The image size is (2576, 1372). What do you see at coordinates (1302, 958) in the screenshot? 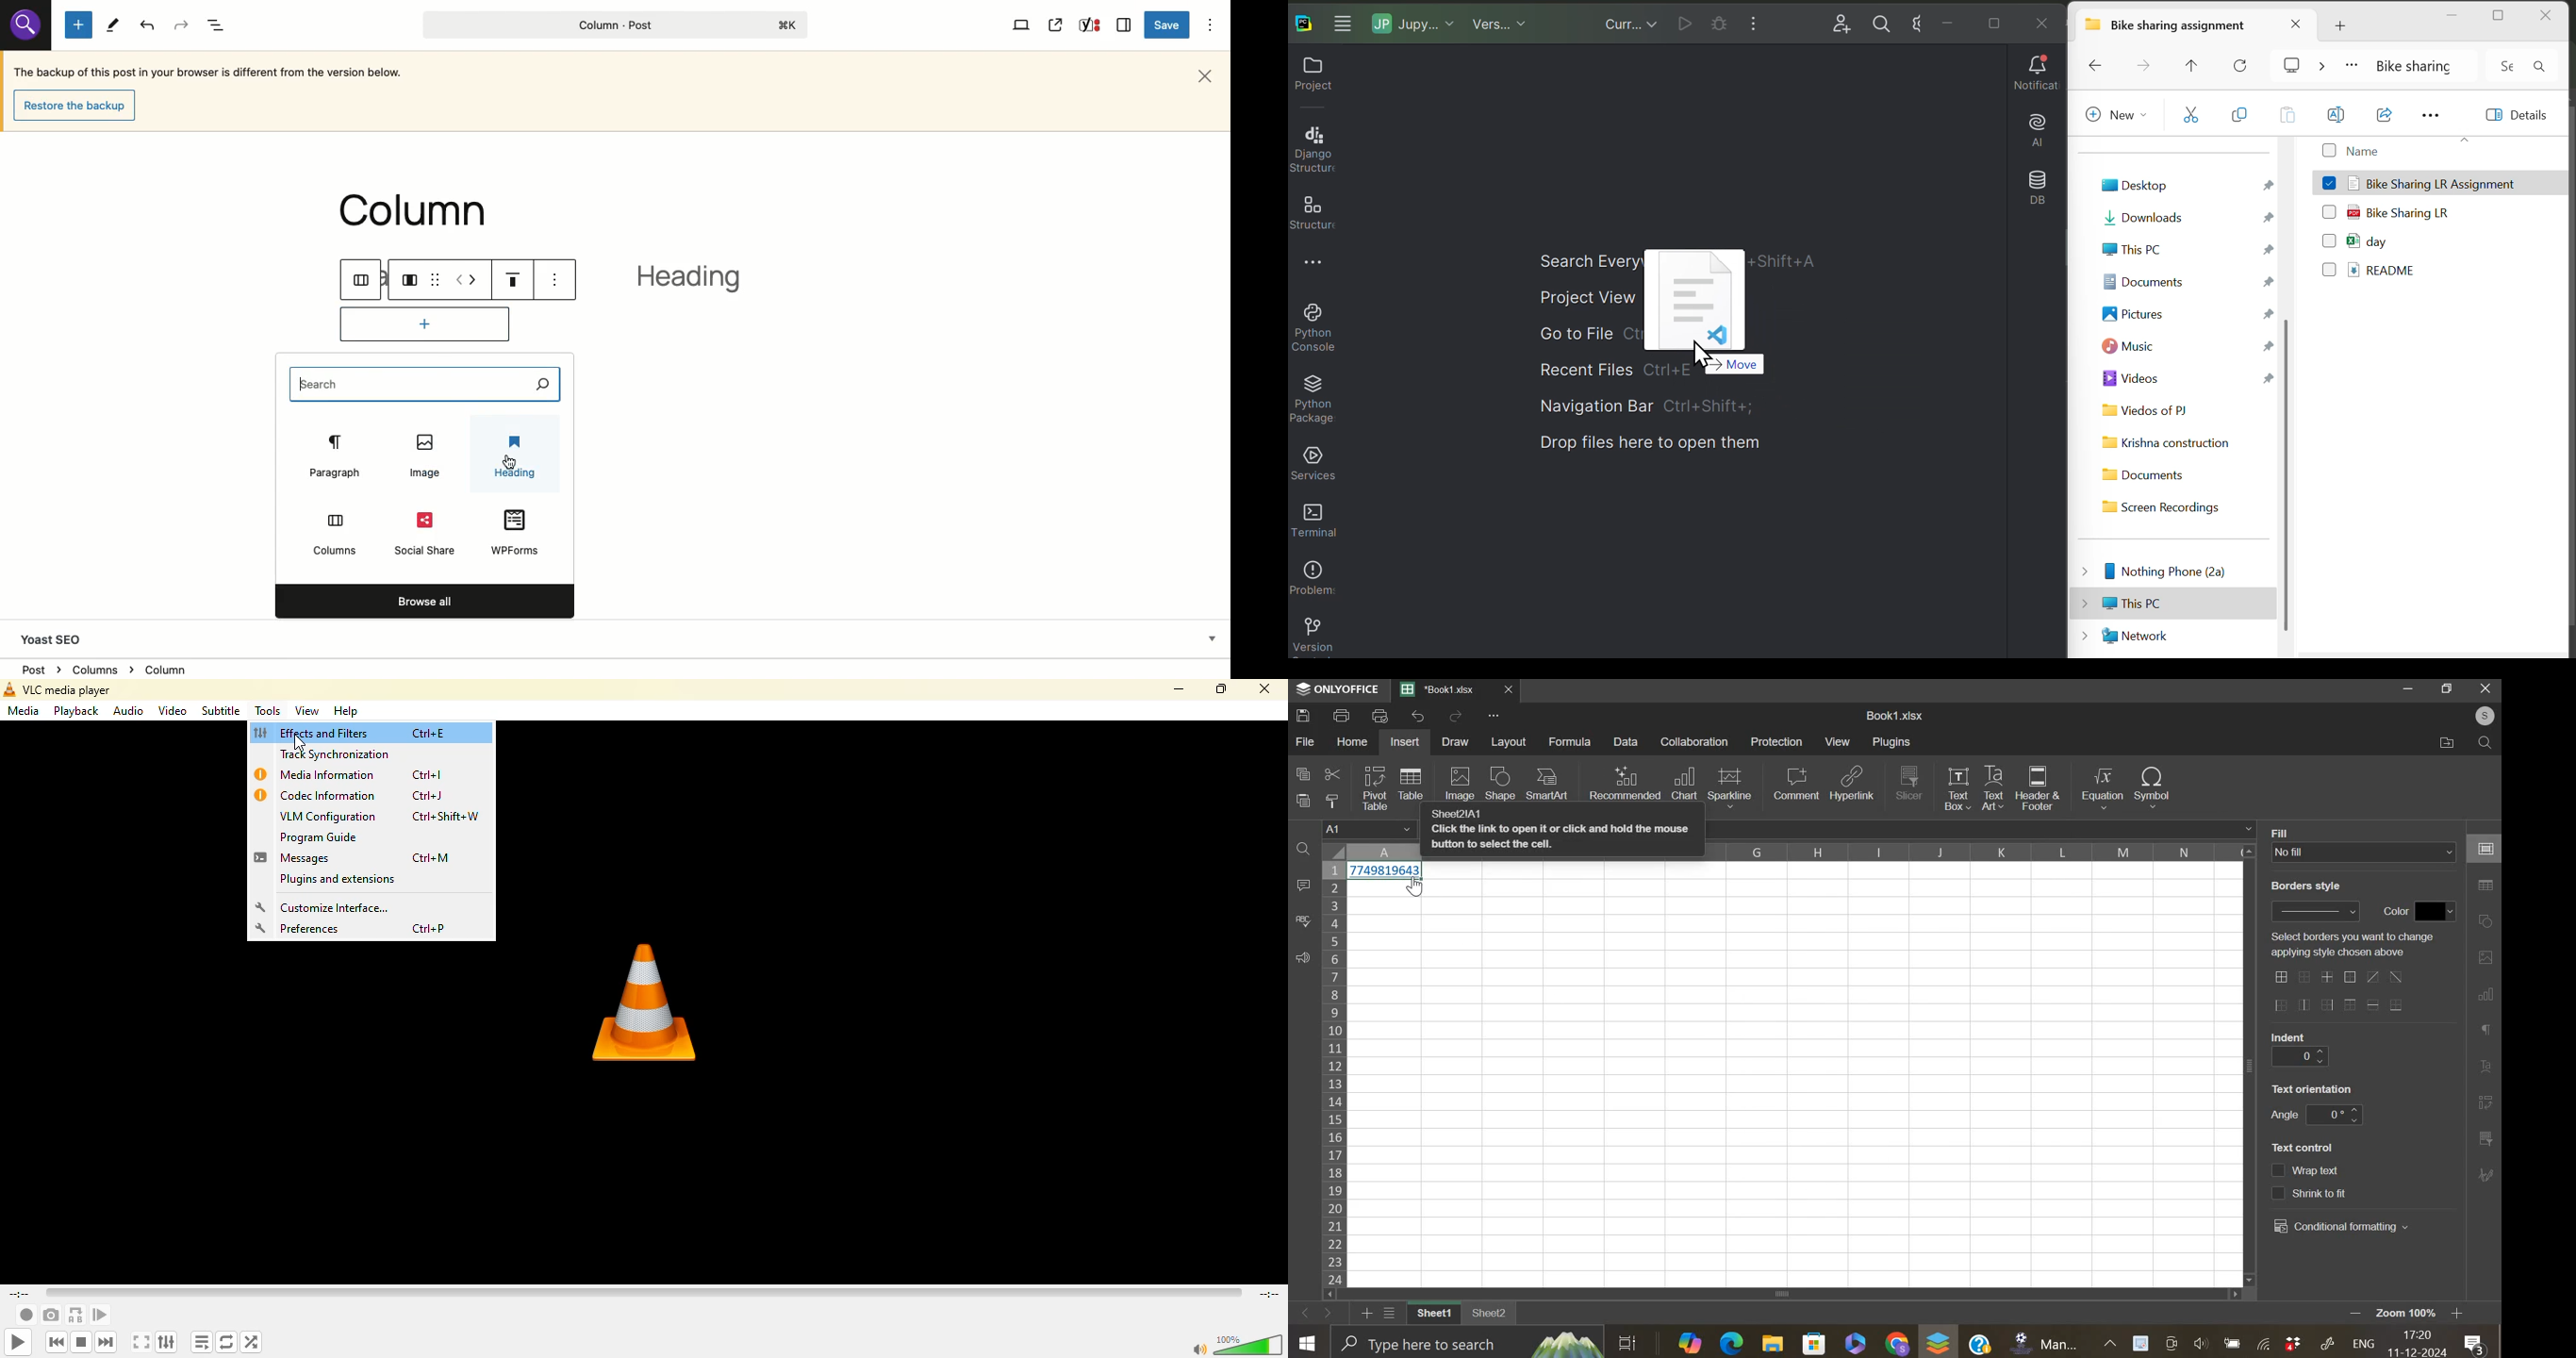
I see `feedback` at bounding box center [1302, 958].